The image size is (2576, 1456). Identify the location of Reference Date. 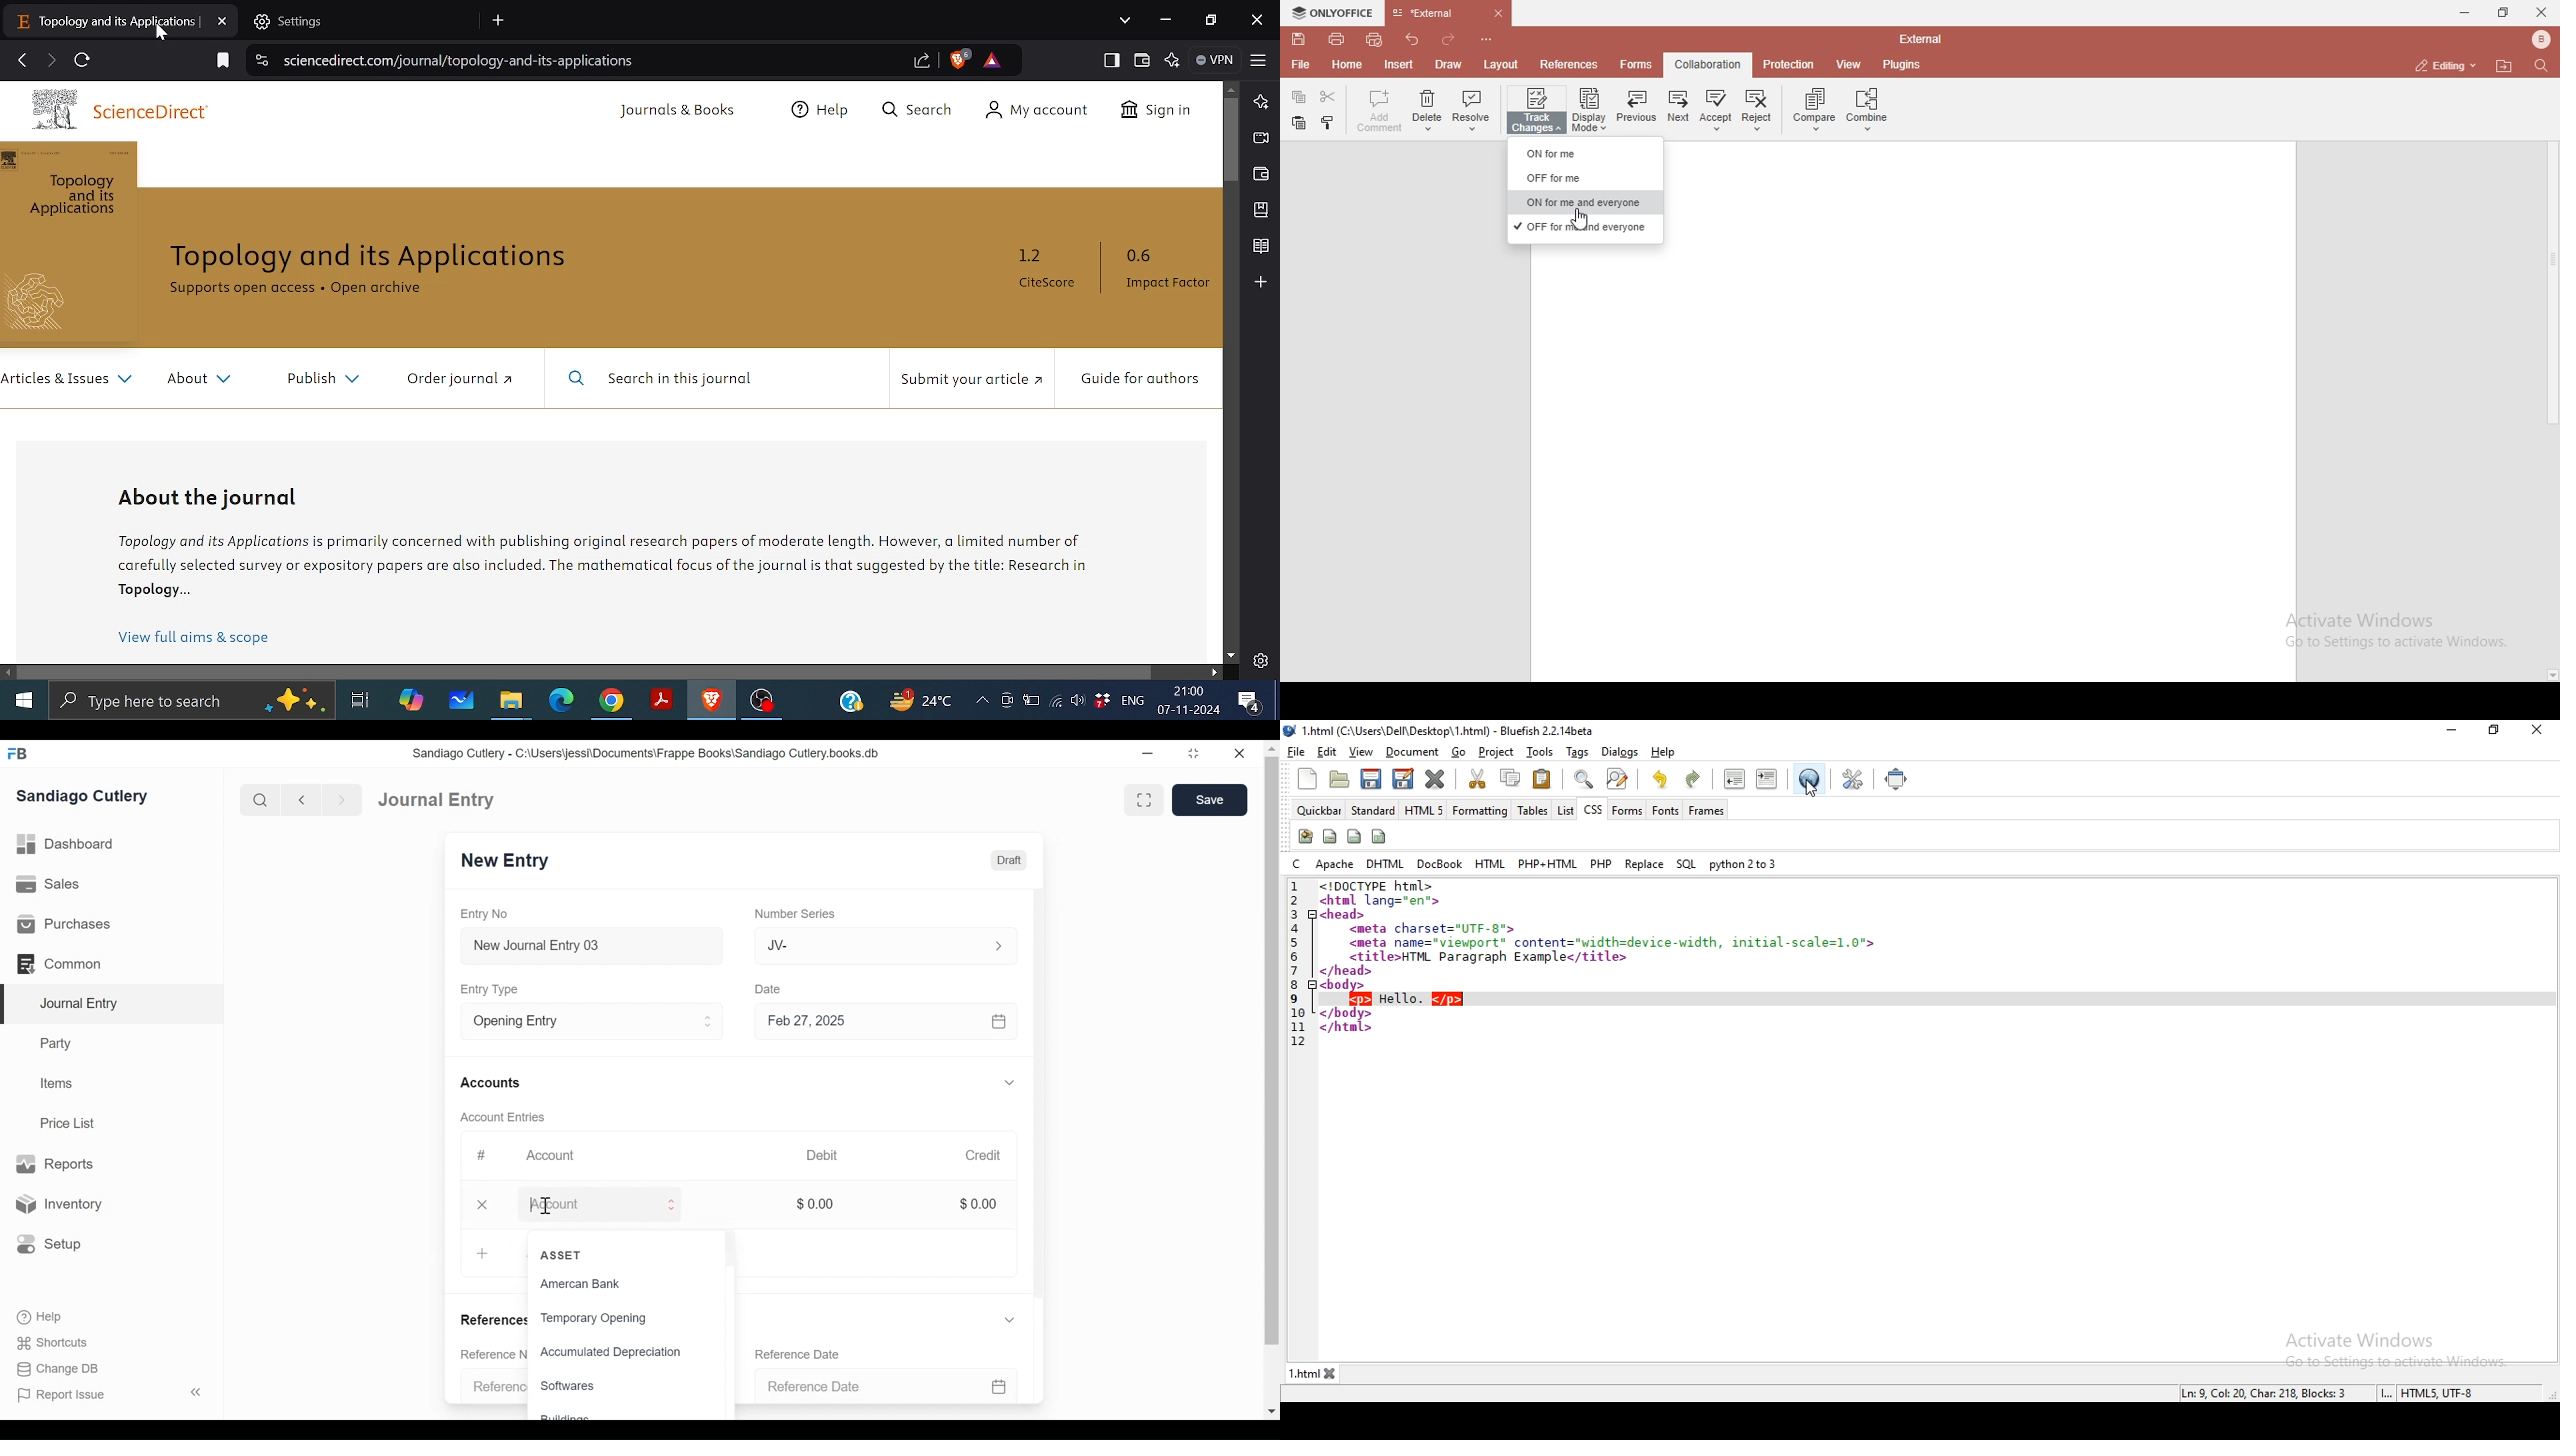
(884, 1383).